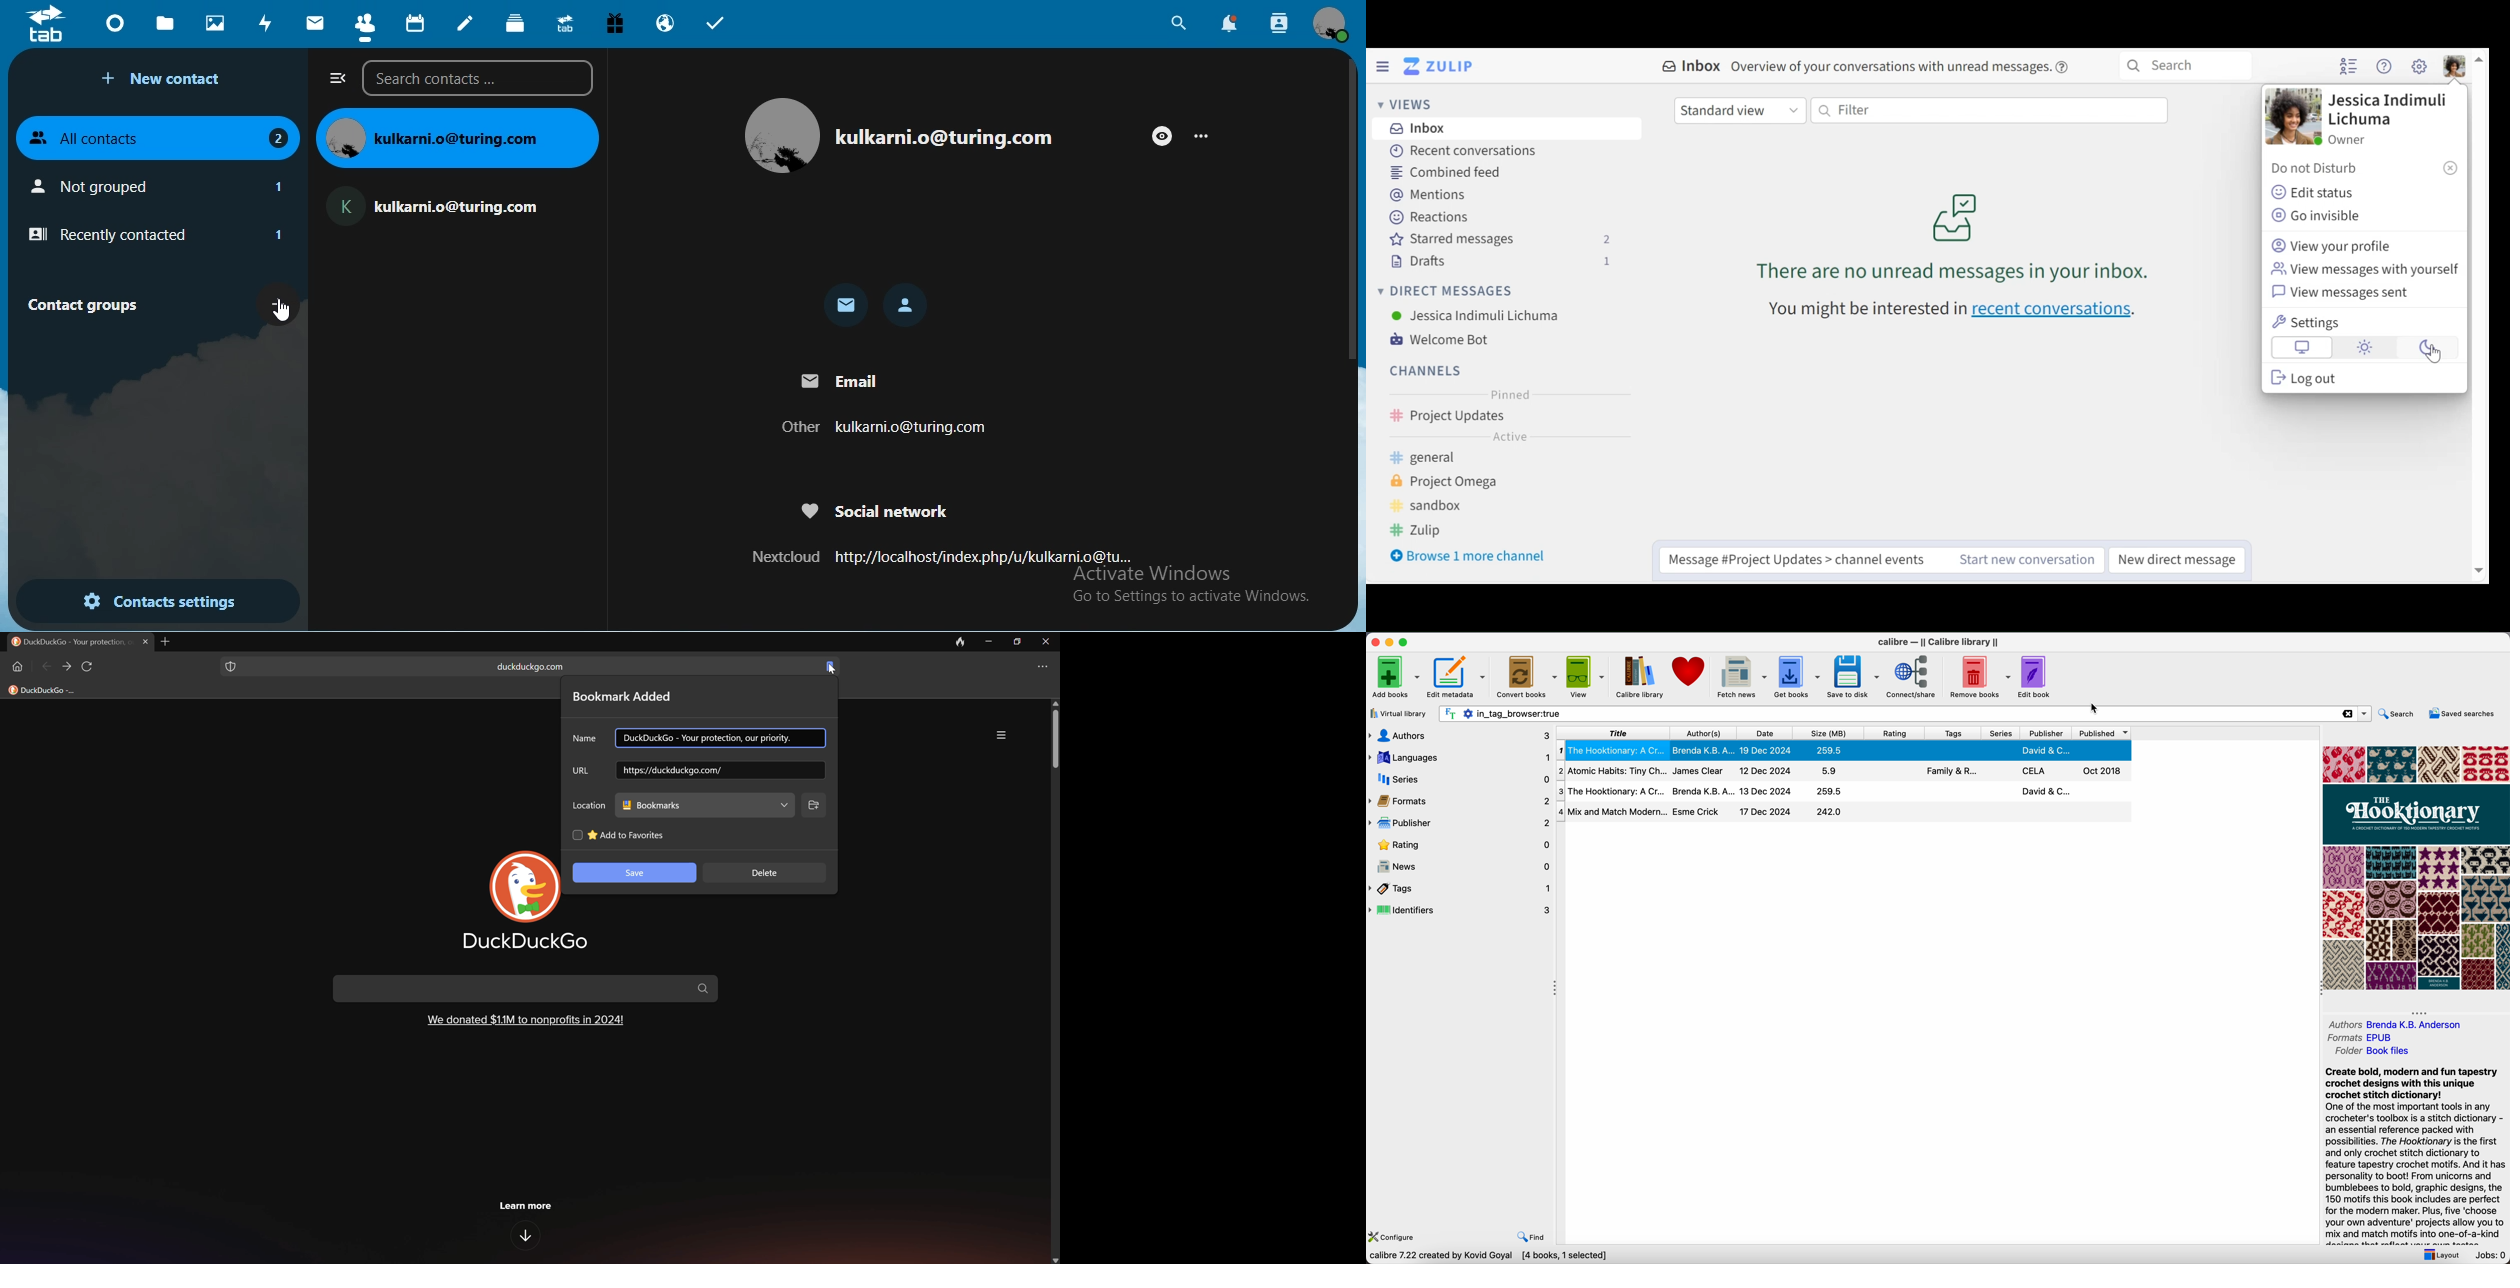  Describe the element at coordinates (317, 23) in the screenshot. I see `mail` at that location.